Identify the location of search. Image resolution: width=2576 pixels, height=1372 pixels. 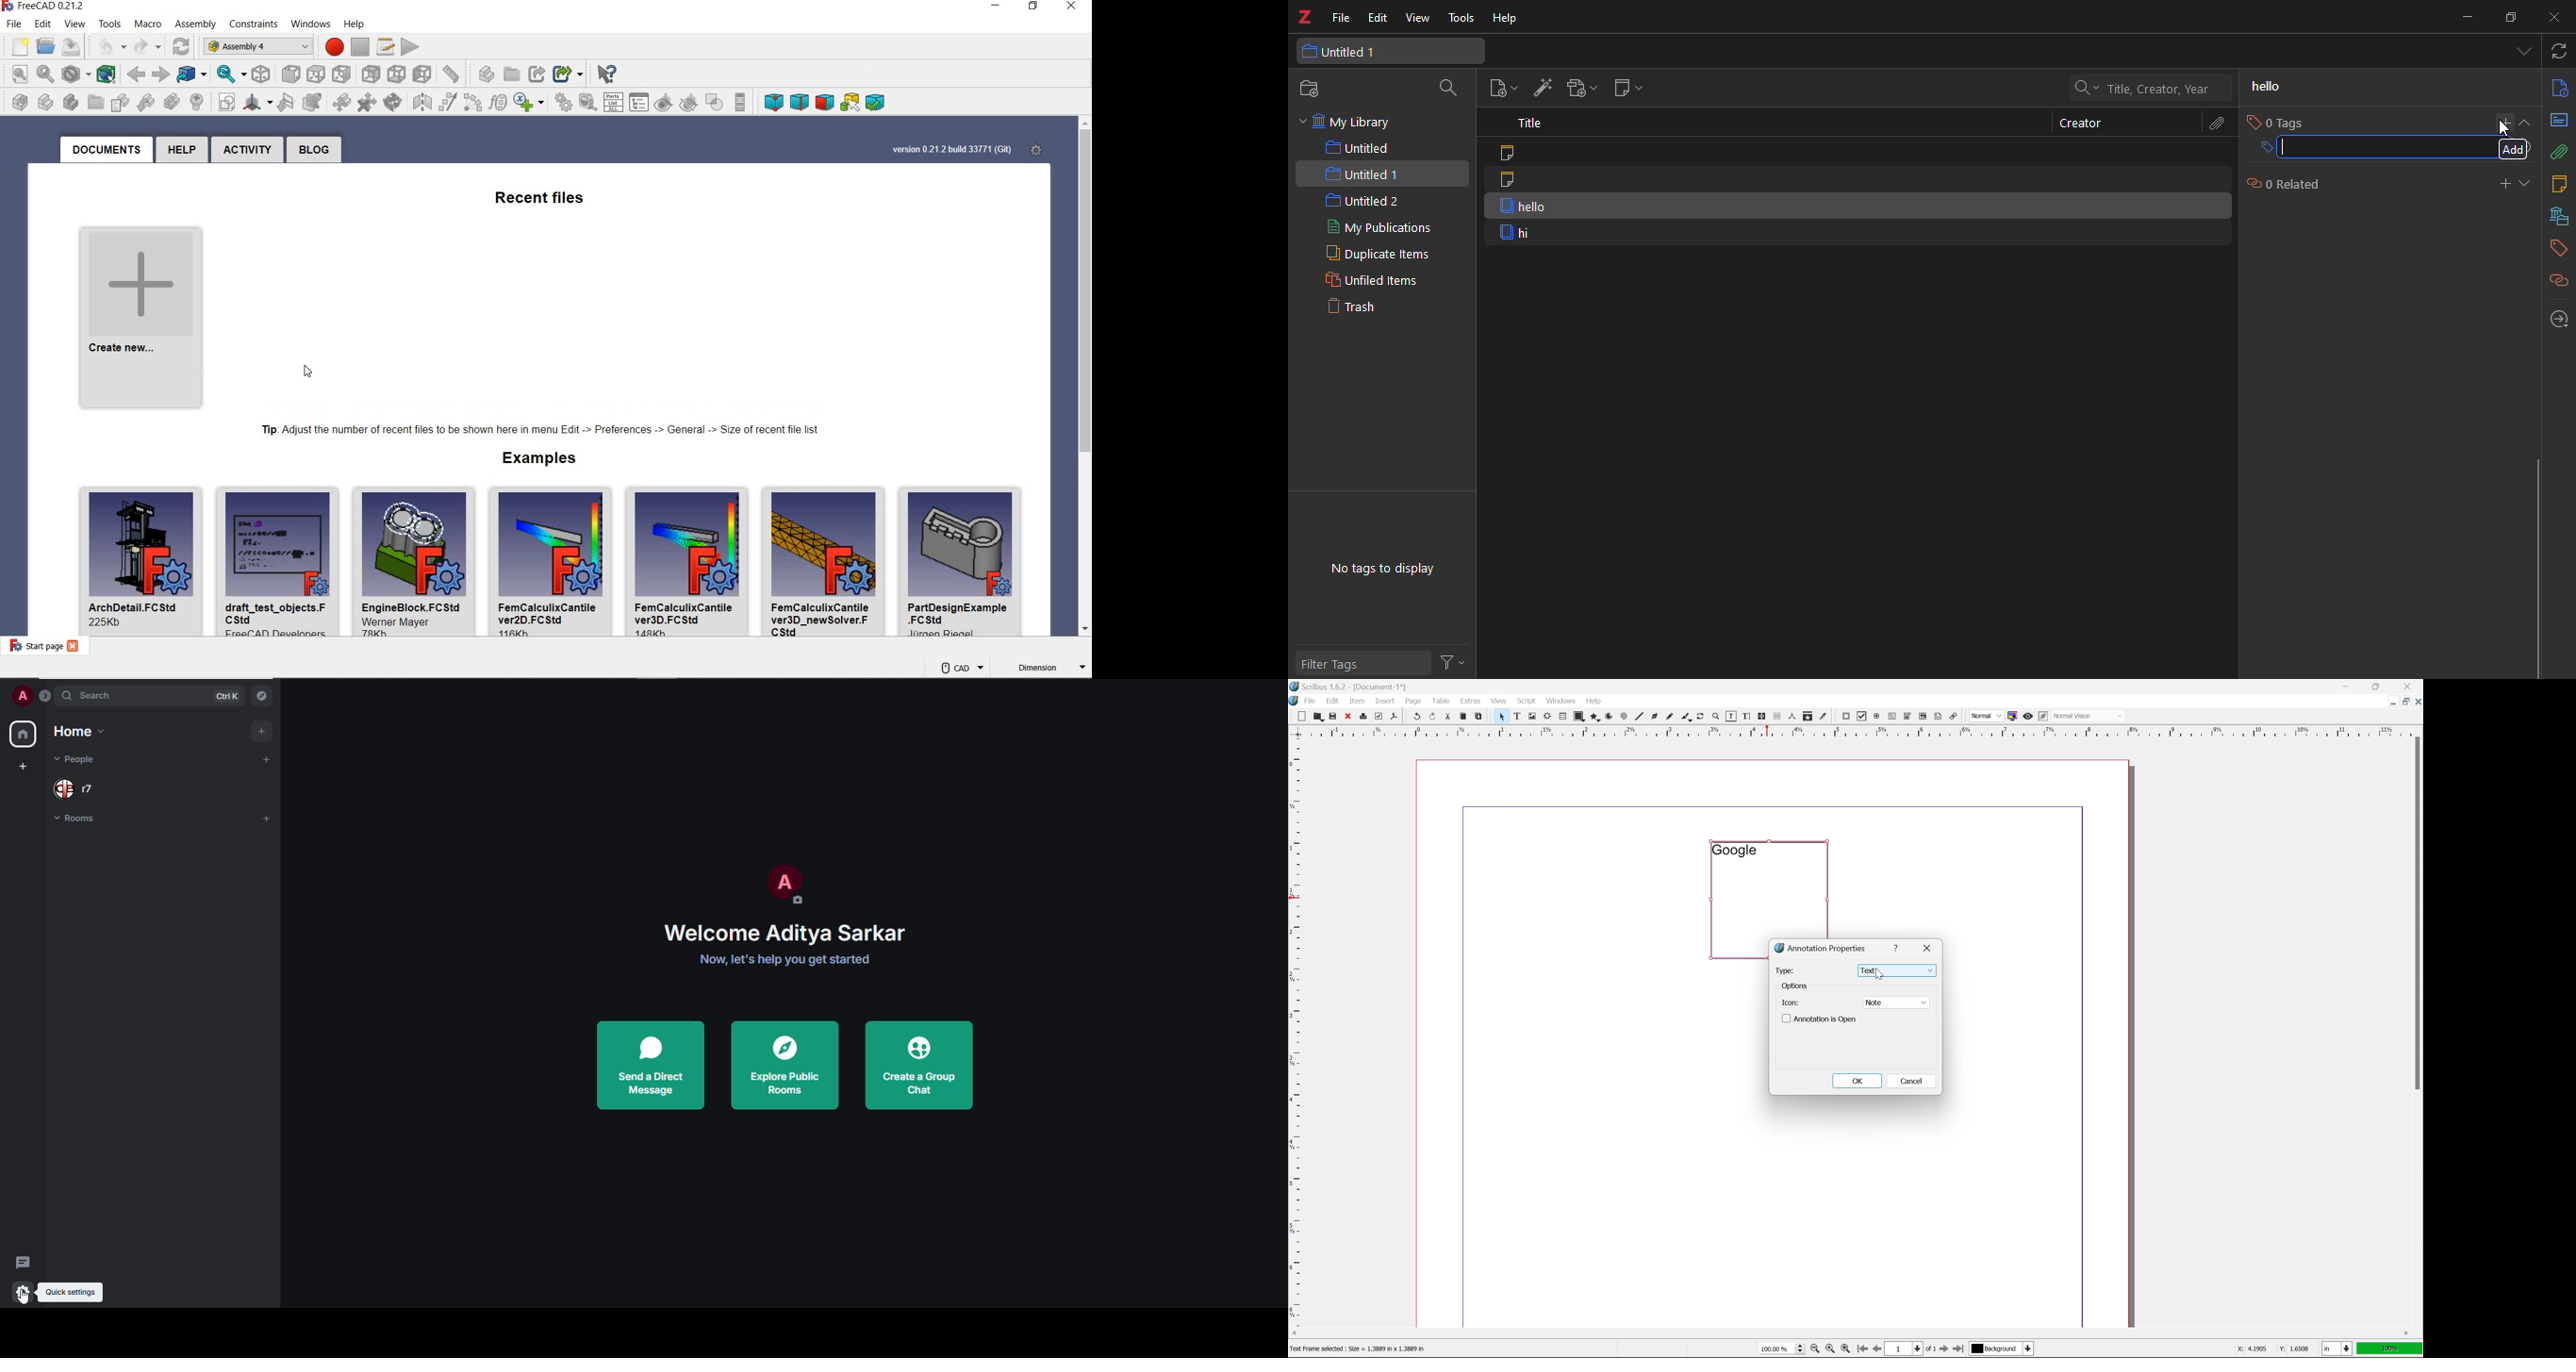
(99, 696).